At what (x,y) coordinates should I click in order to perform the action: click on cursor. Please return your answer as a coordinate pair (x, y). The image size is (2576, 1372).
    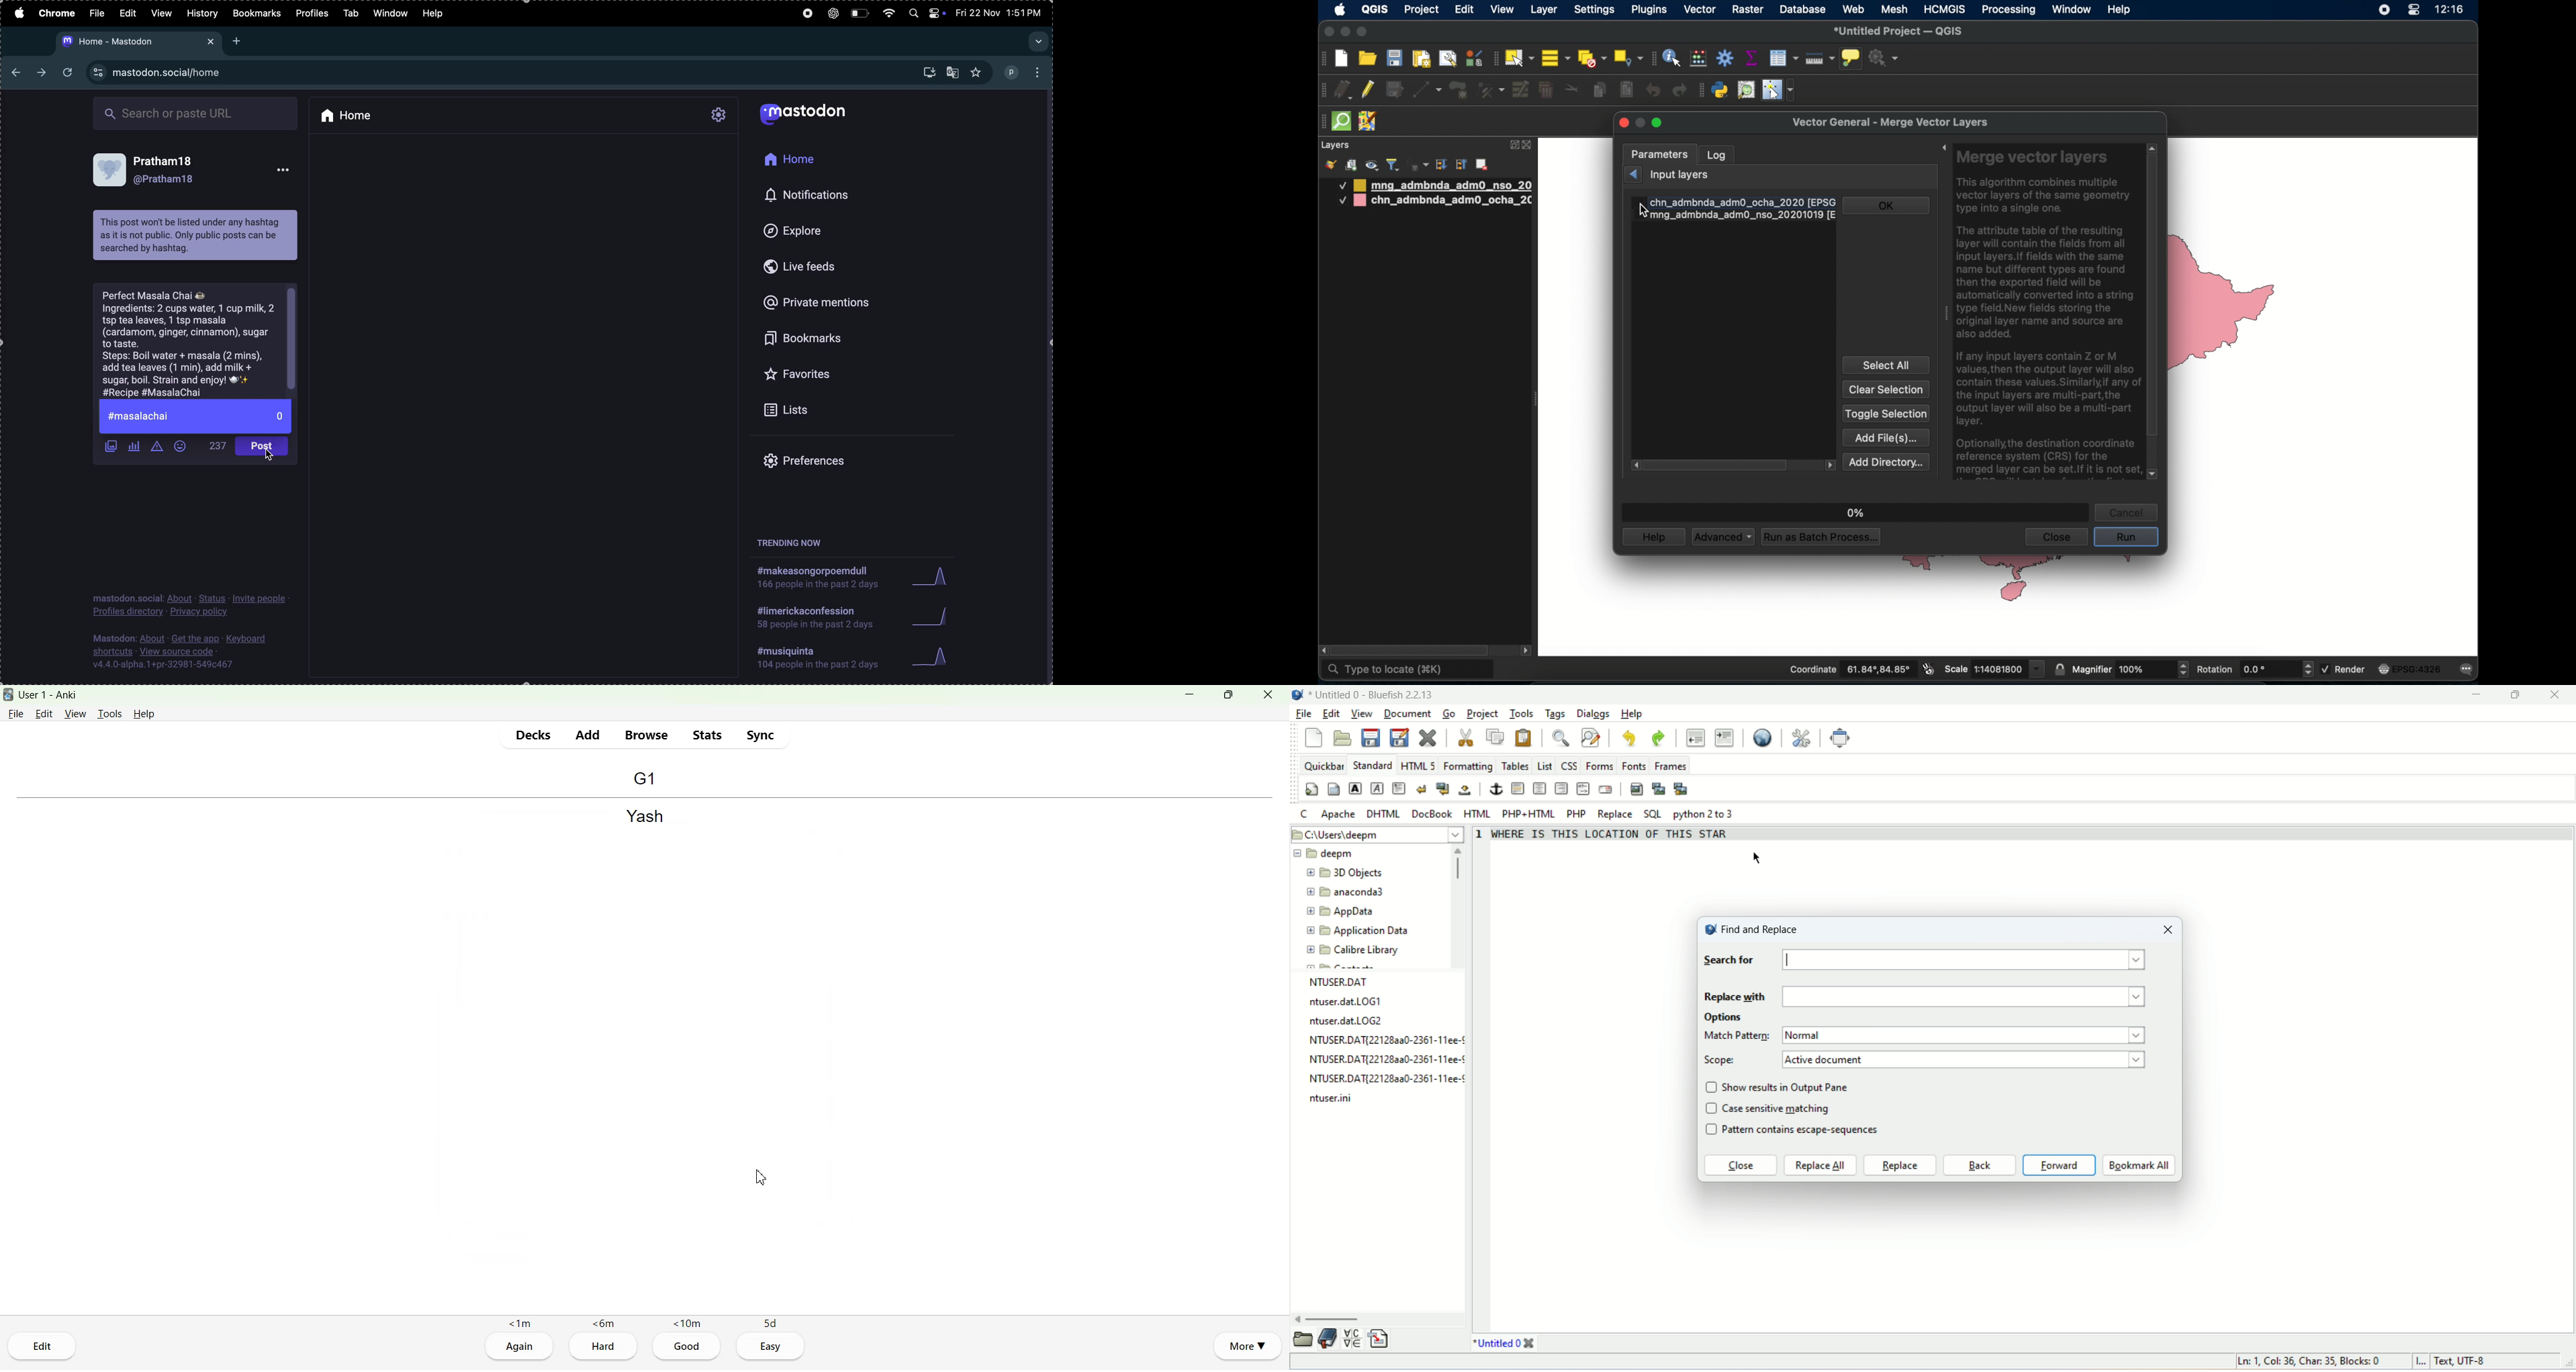
    Looking at the image, I should click on (1763, 858).